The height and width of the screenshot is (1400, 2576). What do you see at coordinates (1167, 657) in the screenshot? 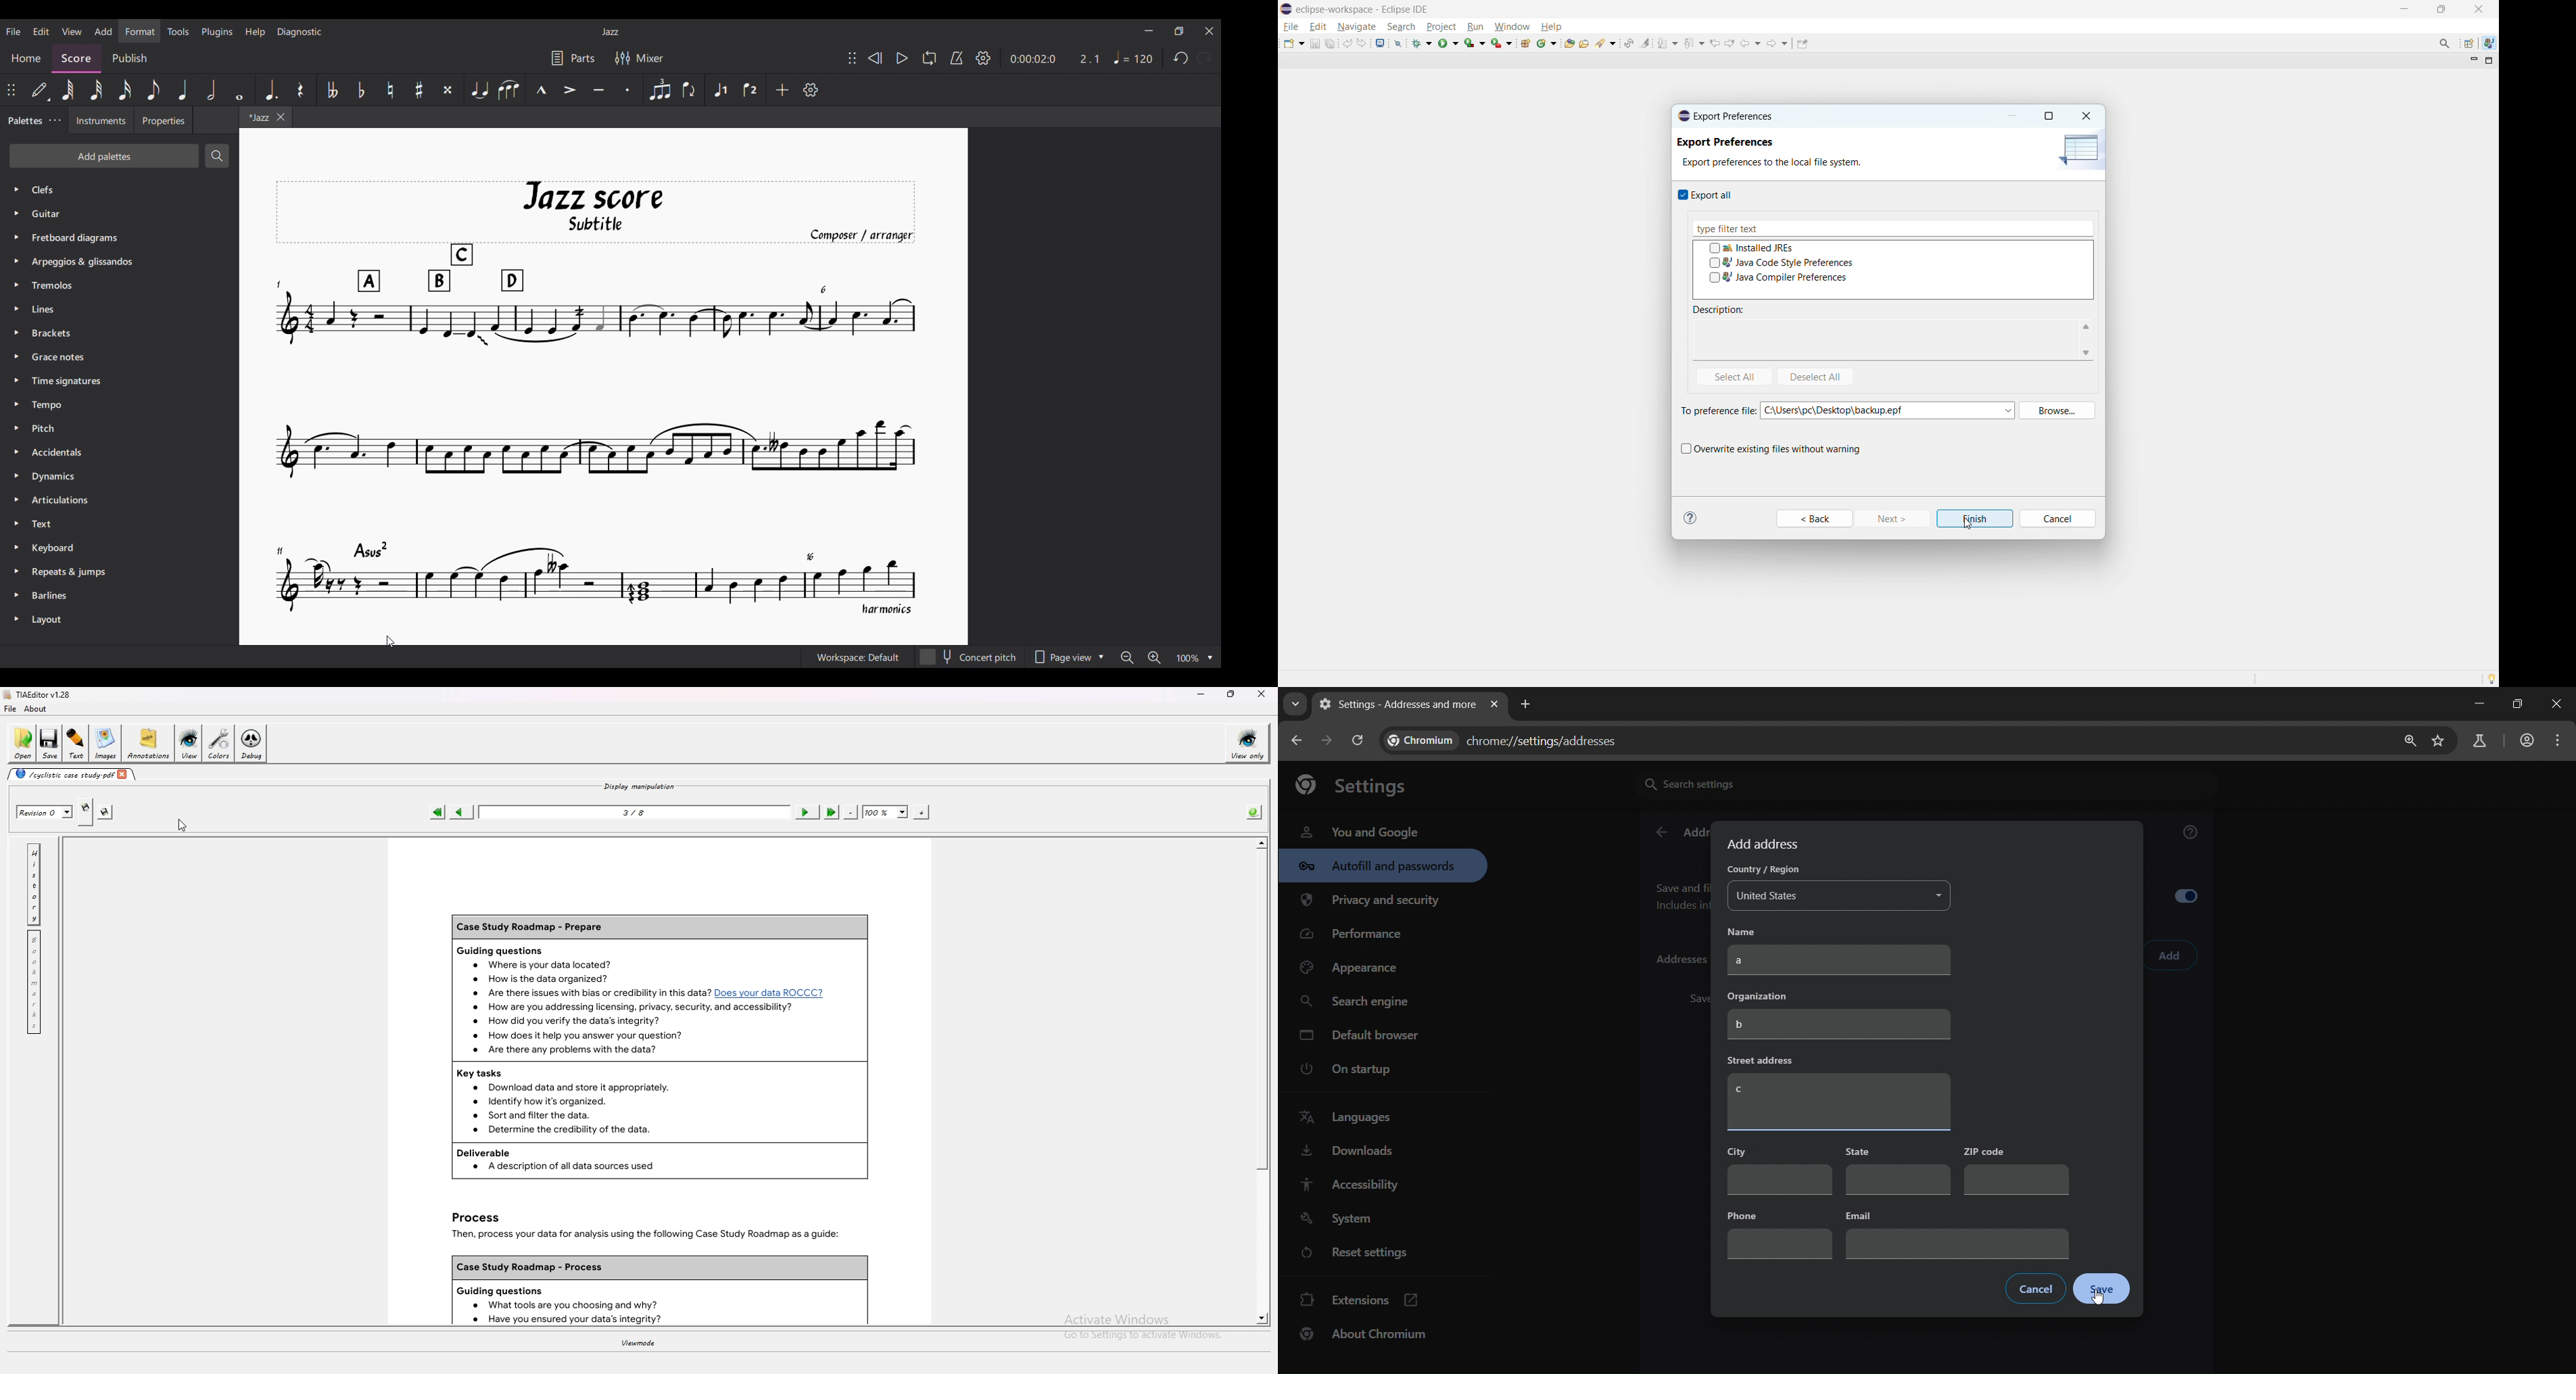
I see `Zoom options` at bounding box center [1167, 657].